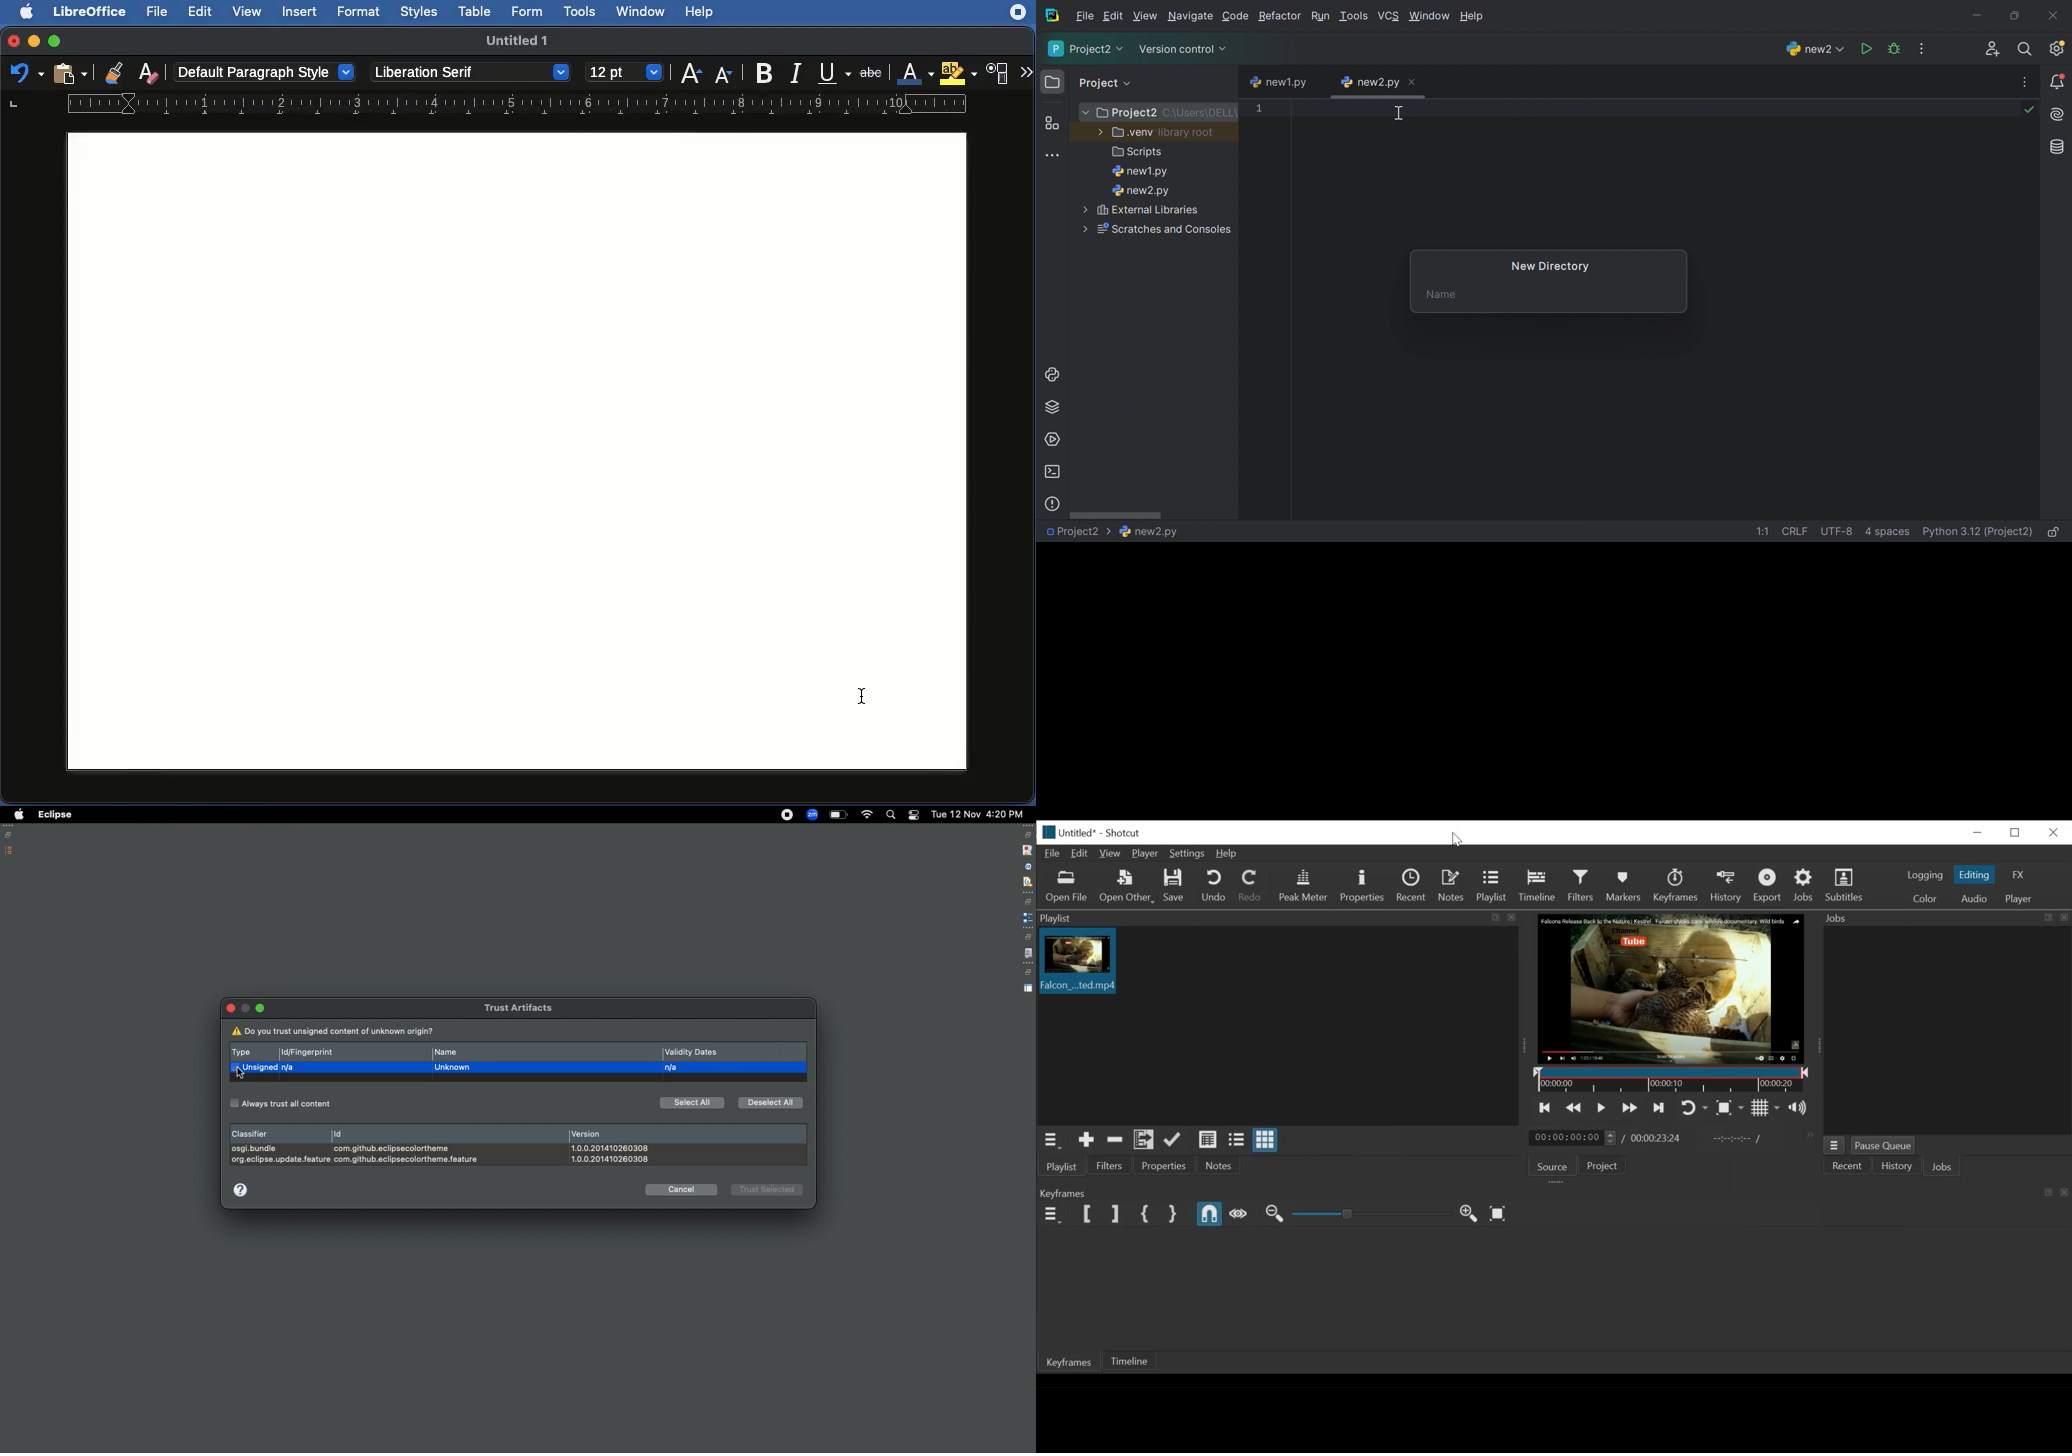 The image size is (2072, 1456). What do you see at coordinates (1728, 887) in the screenshot?
I see `History` at bounding box center [1728, 887].